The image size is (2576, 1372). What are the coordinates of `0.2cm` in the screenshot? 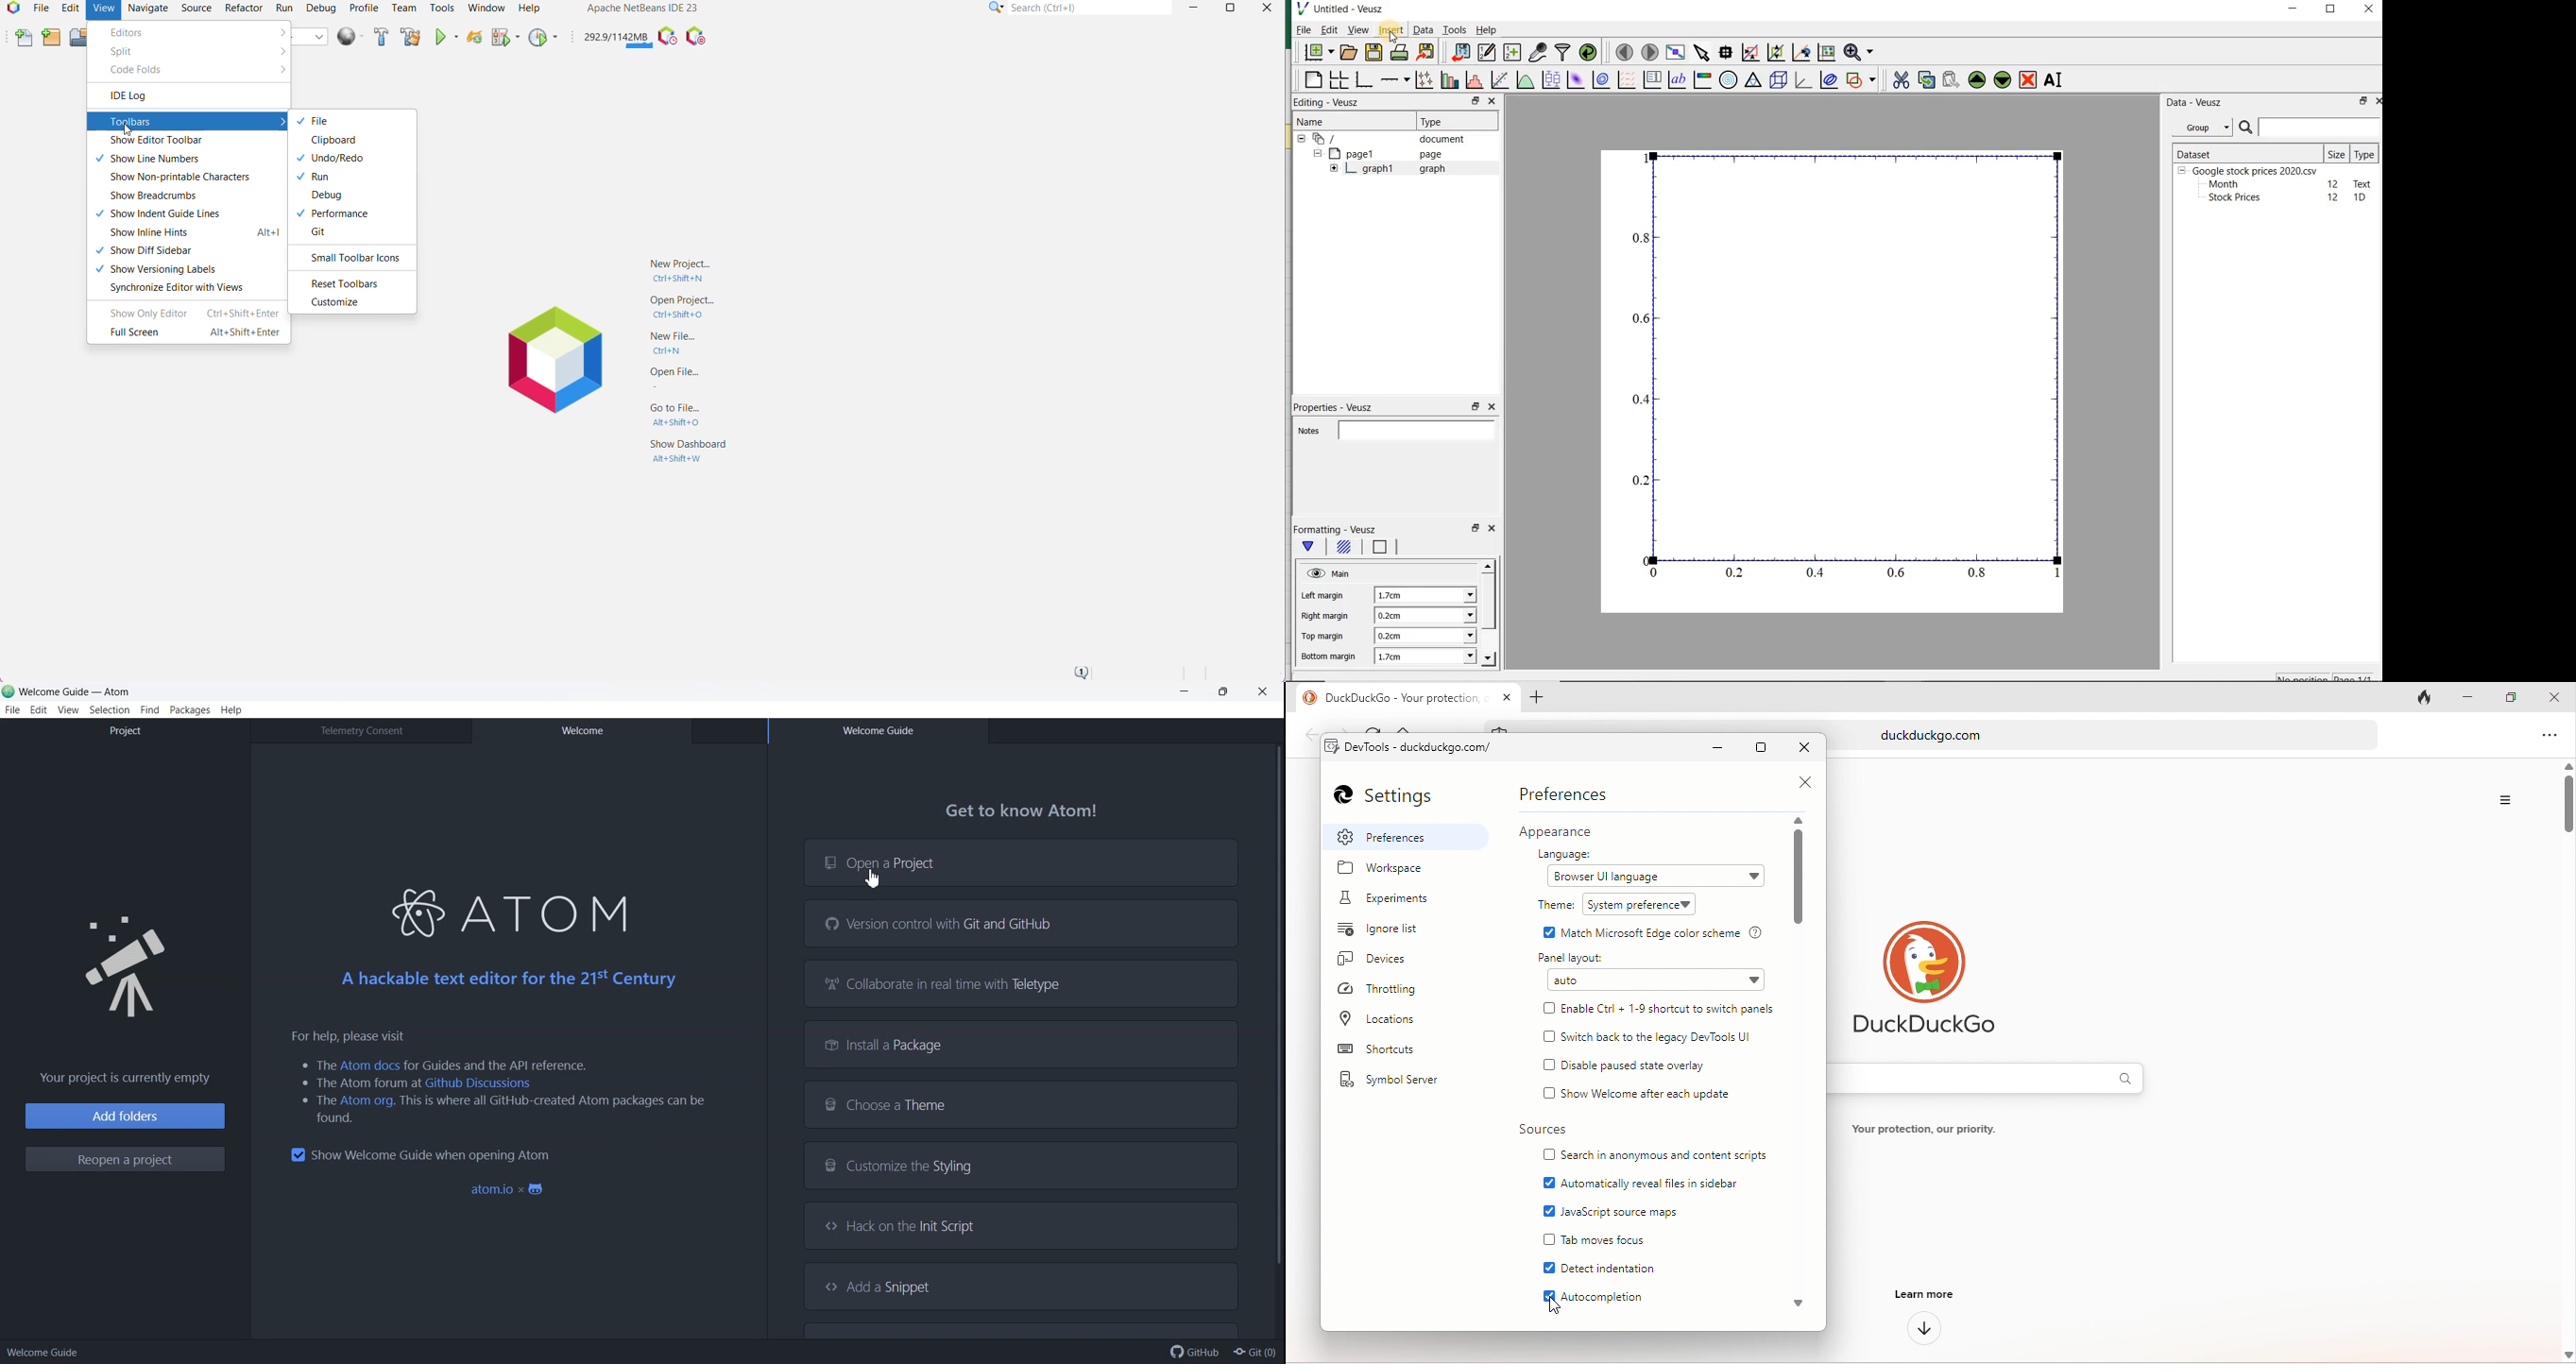 It's located at (1423, 636).